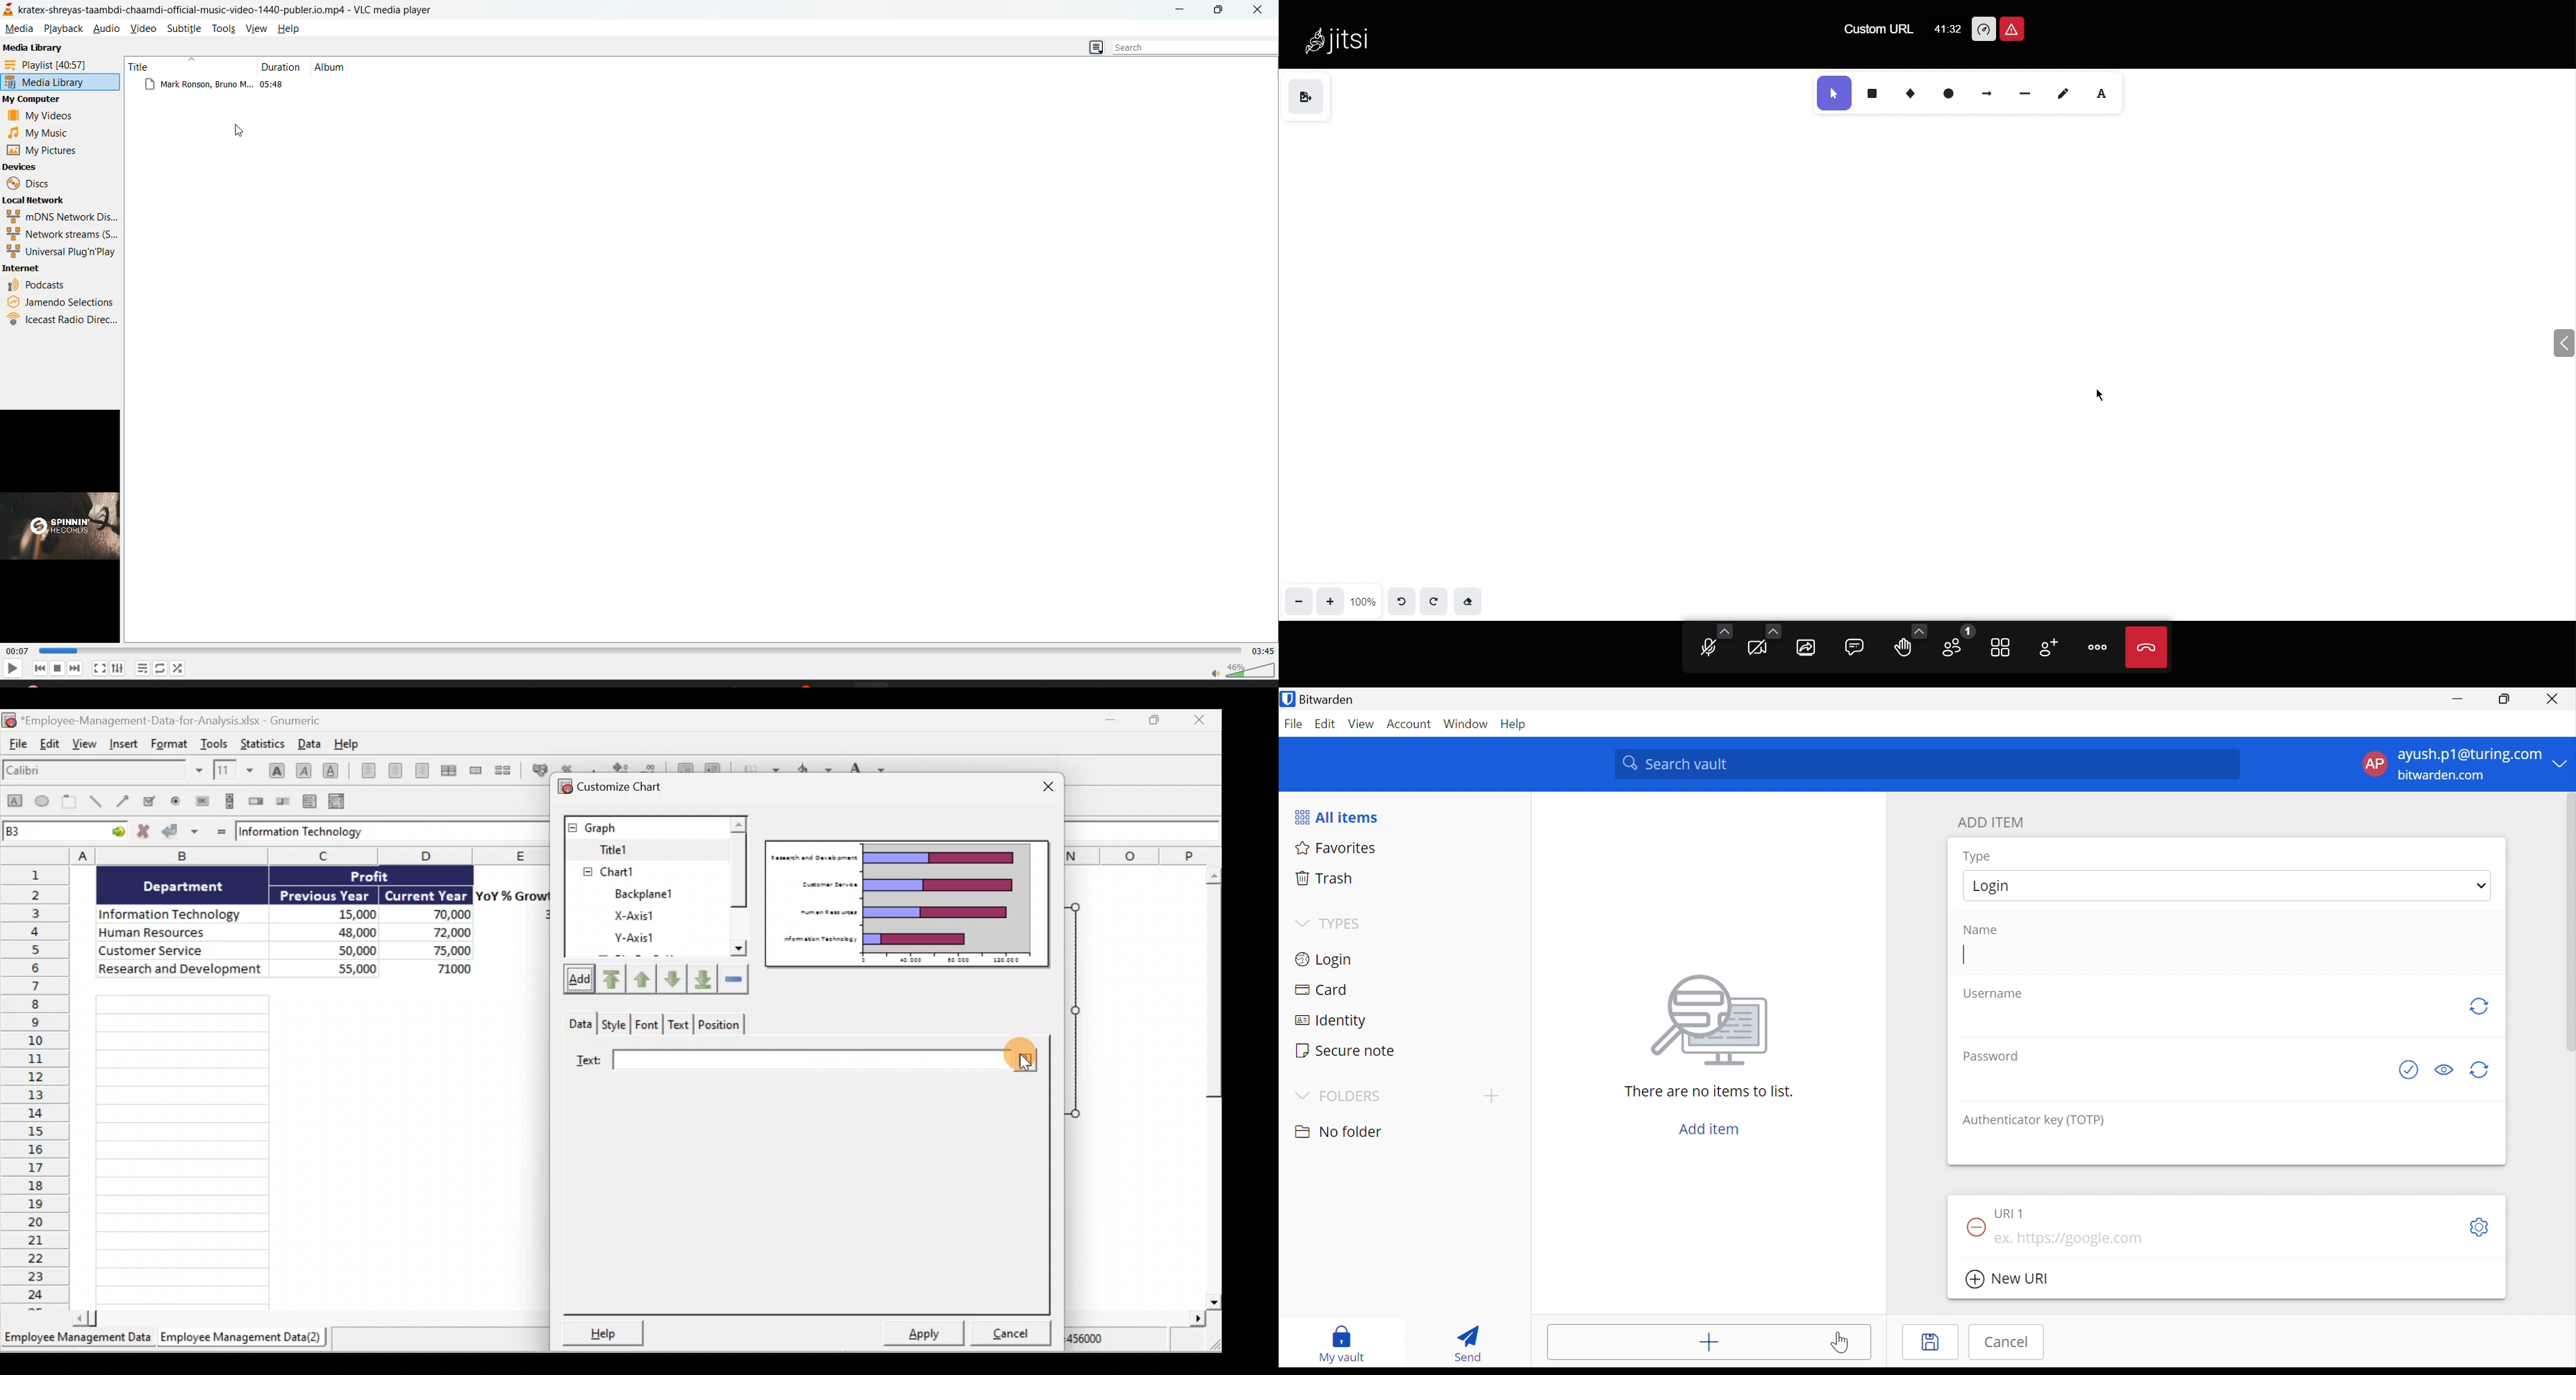  What do you see at coordinates (1294, 725) in the screenshot?
I see `File` at bounding box center [1294, 725].